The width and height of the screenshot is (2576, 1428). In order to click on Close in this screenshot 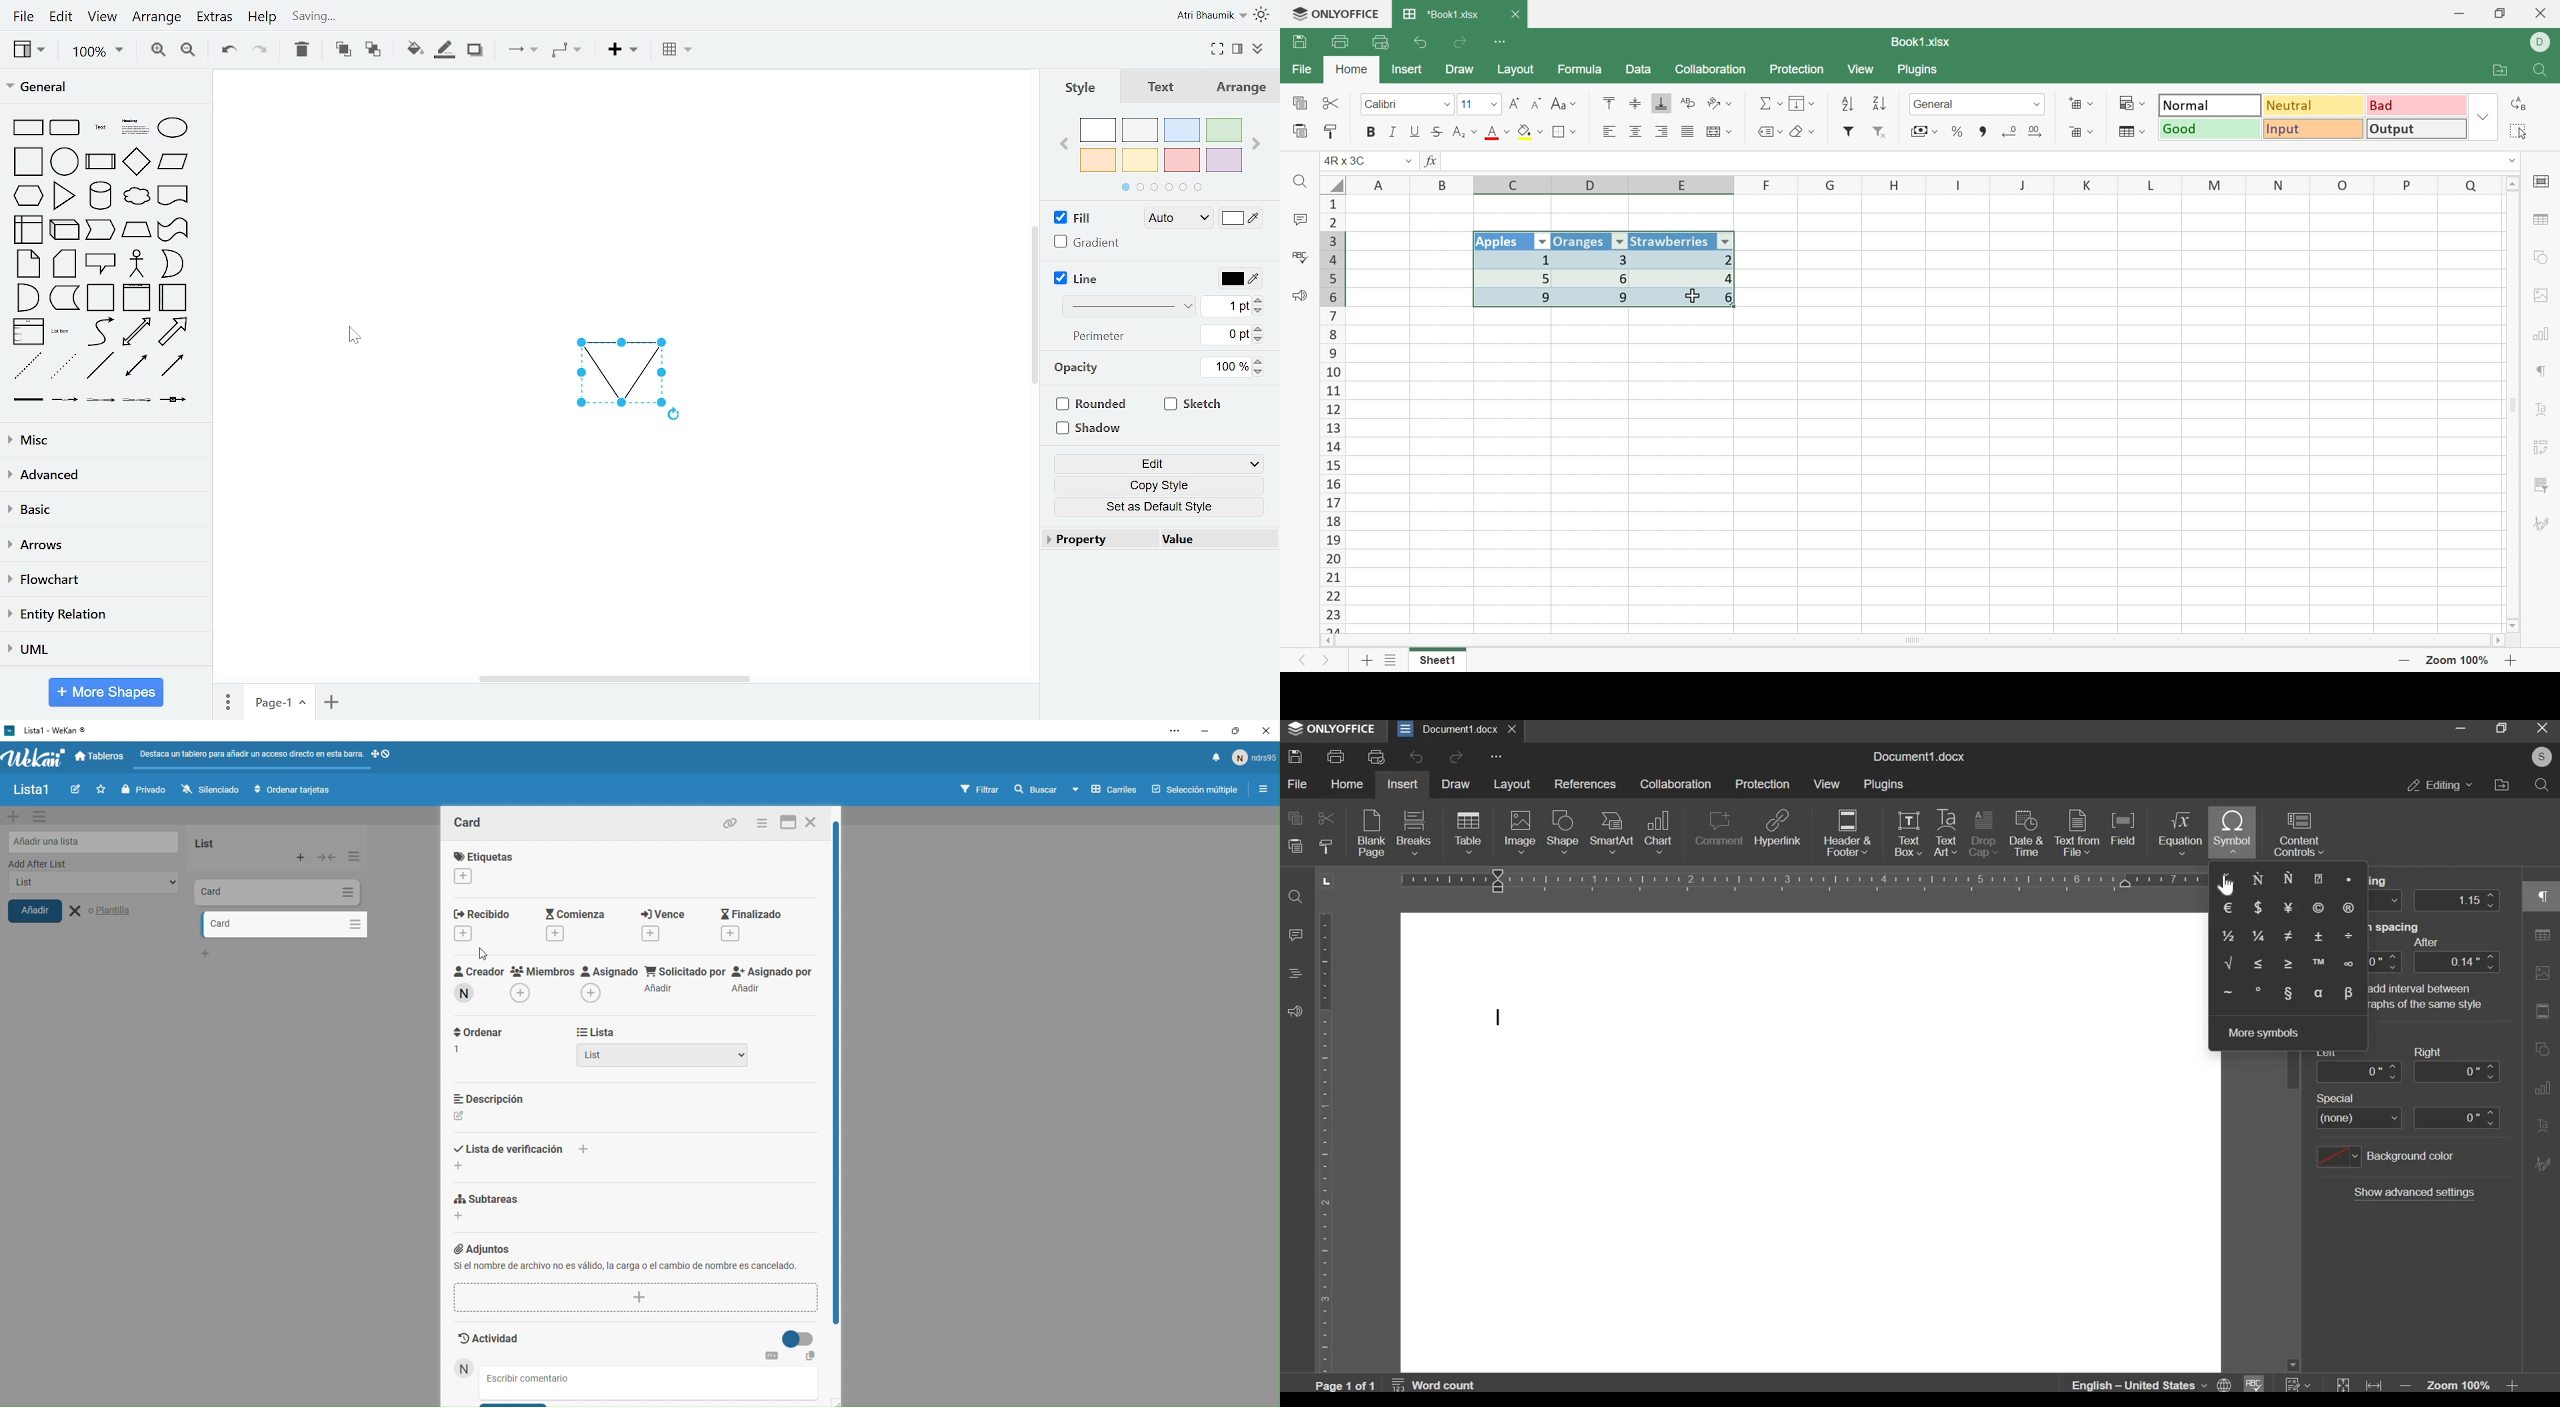, I will do `click(1517, 15)`.